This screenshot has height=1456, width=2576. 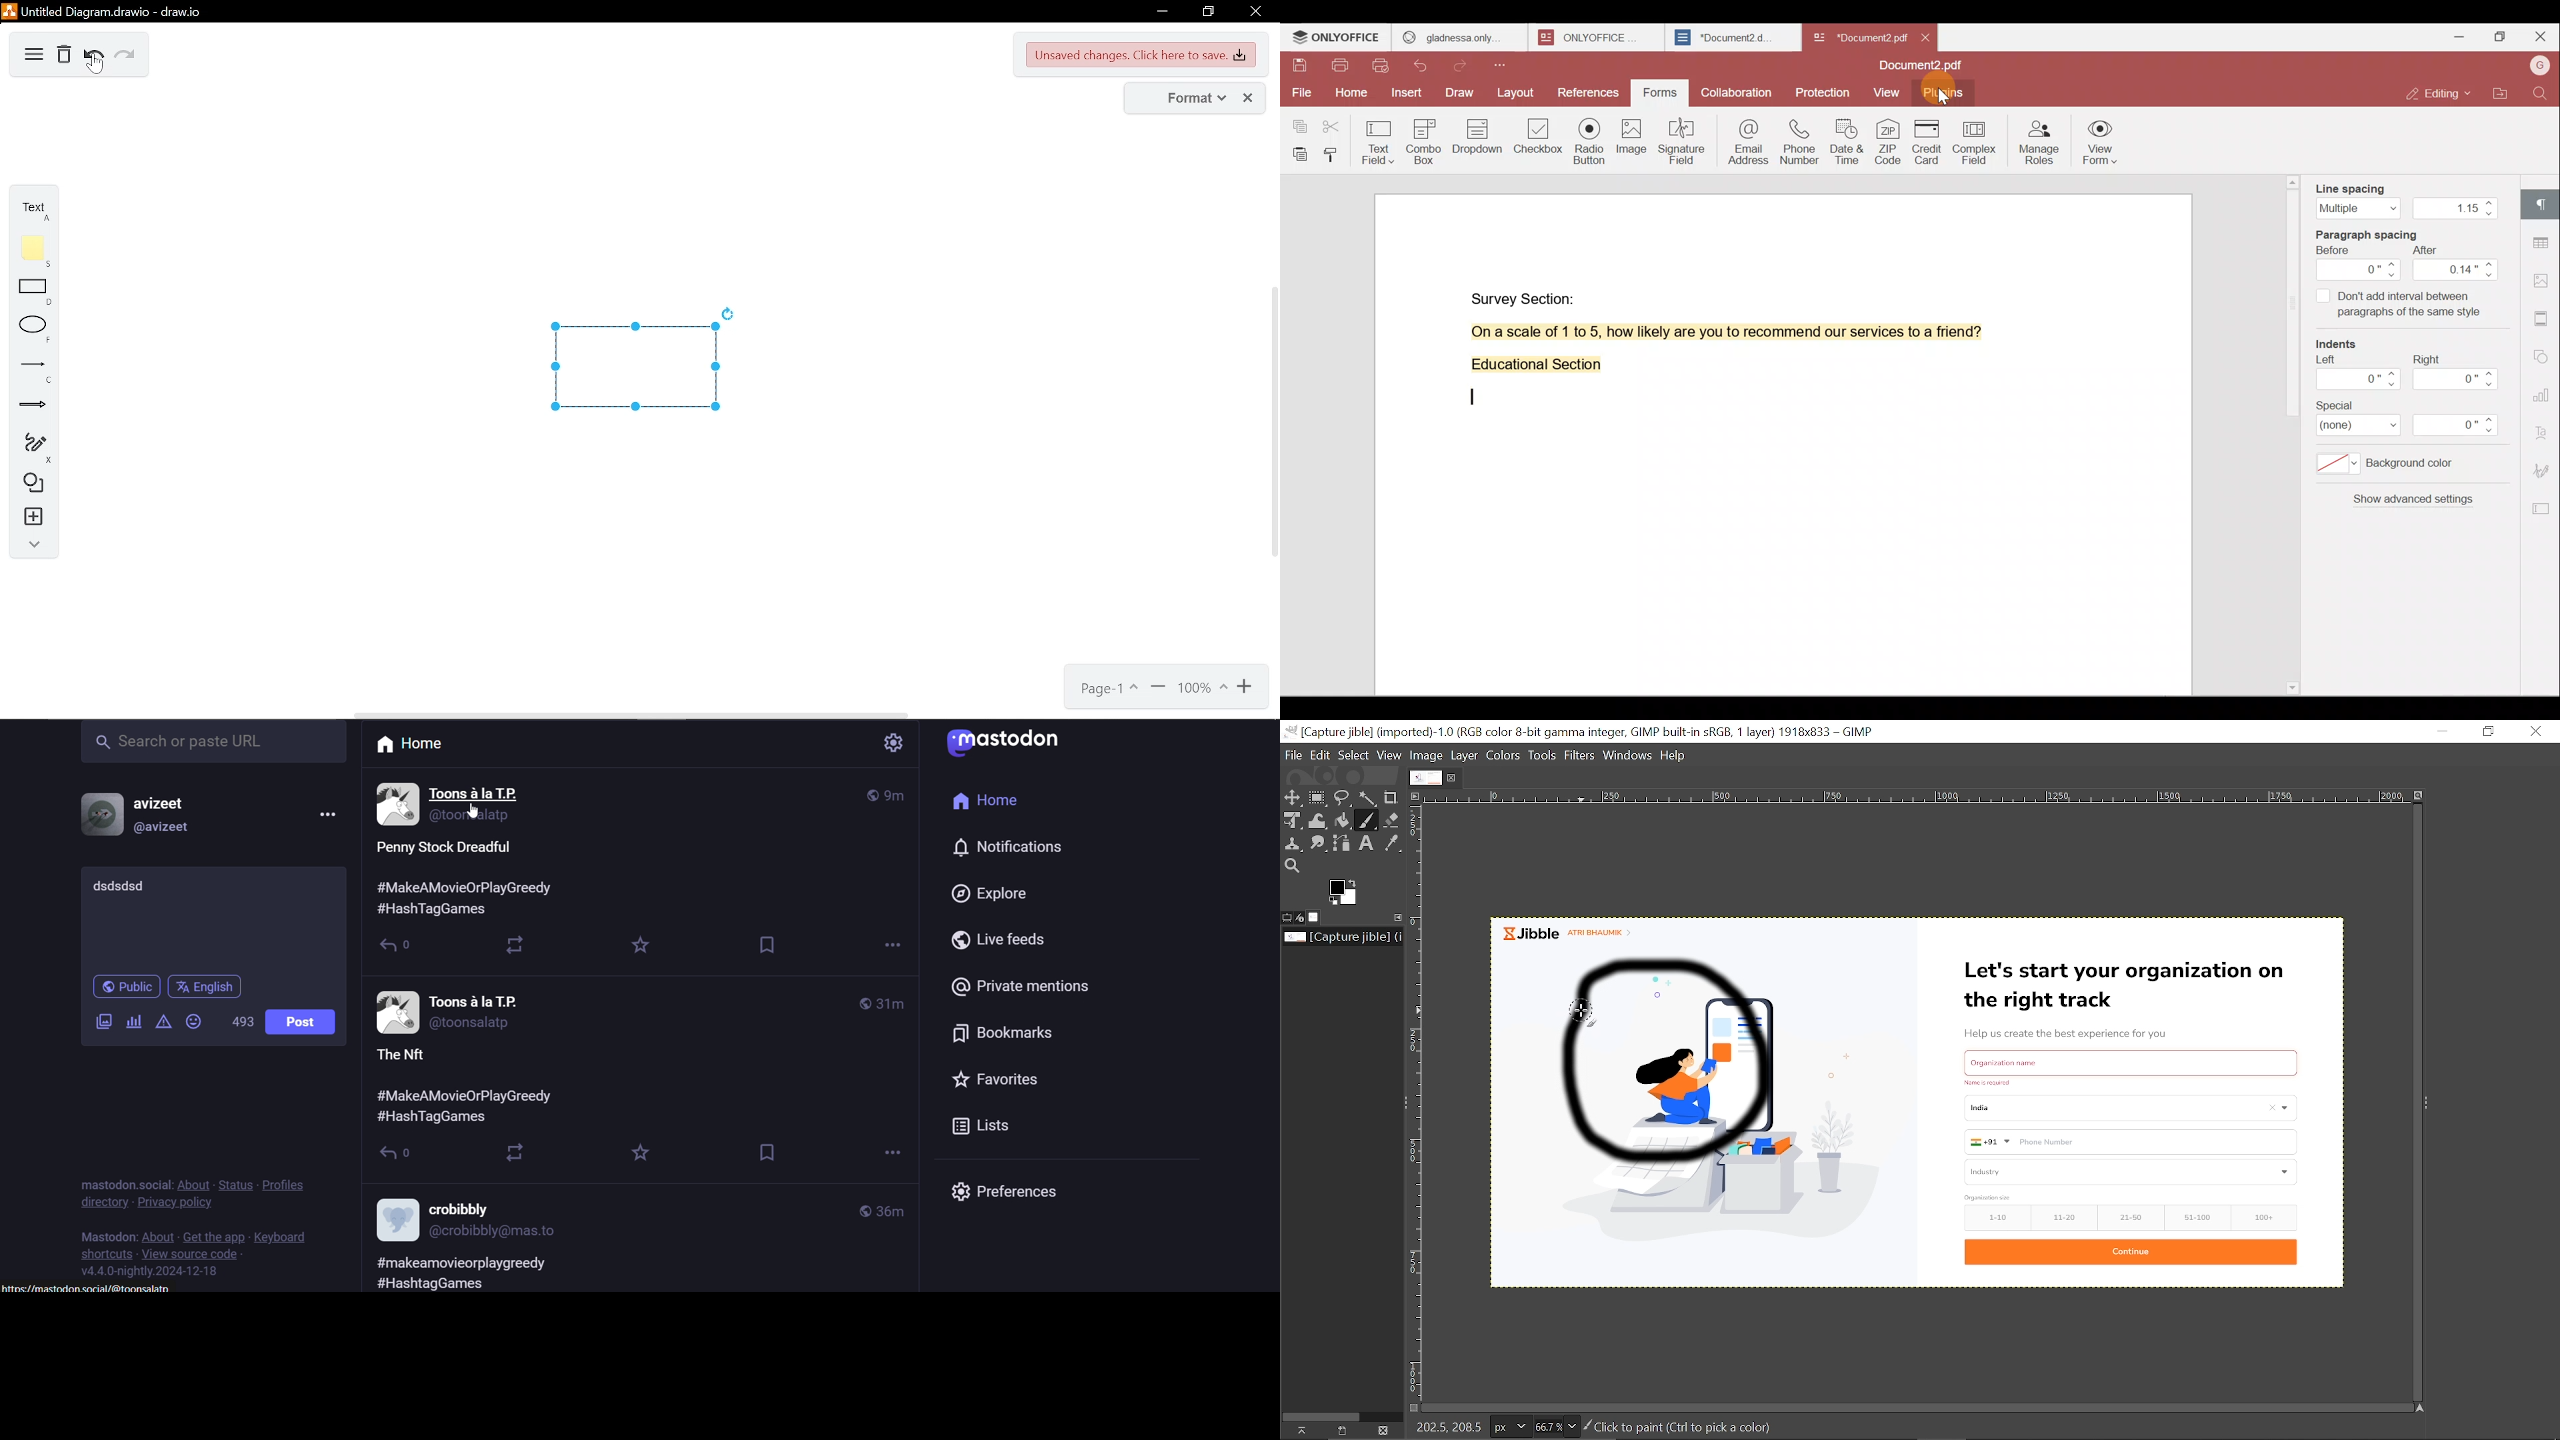 What do you see at coordinates (1743, 139) in the screenshot?
I see `Email address` at bounding box center [1743, 139].